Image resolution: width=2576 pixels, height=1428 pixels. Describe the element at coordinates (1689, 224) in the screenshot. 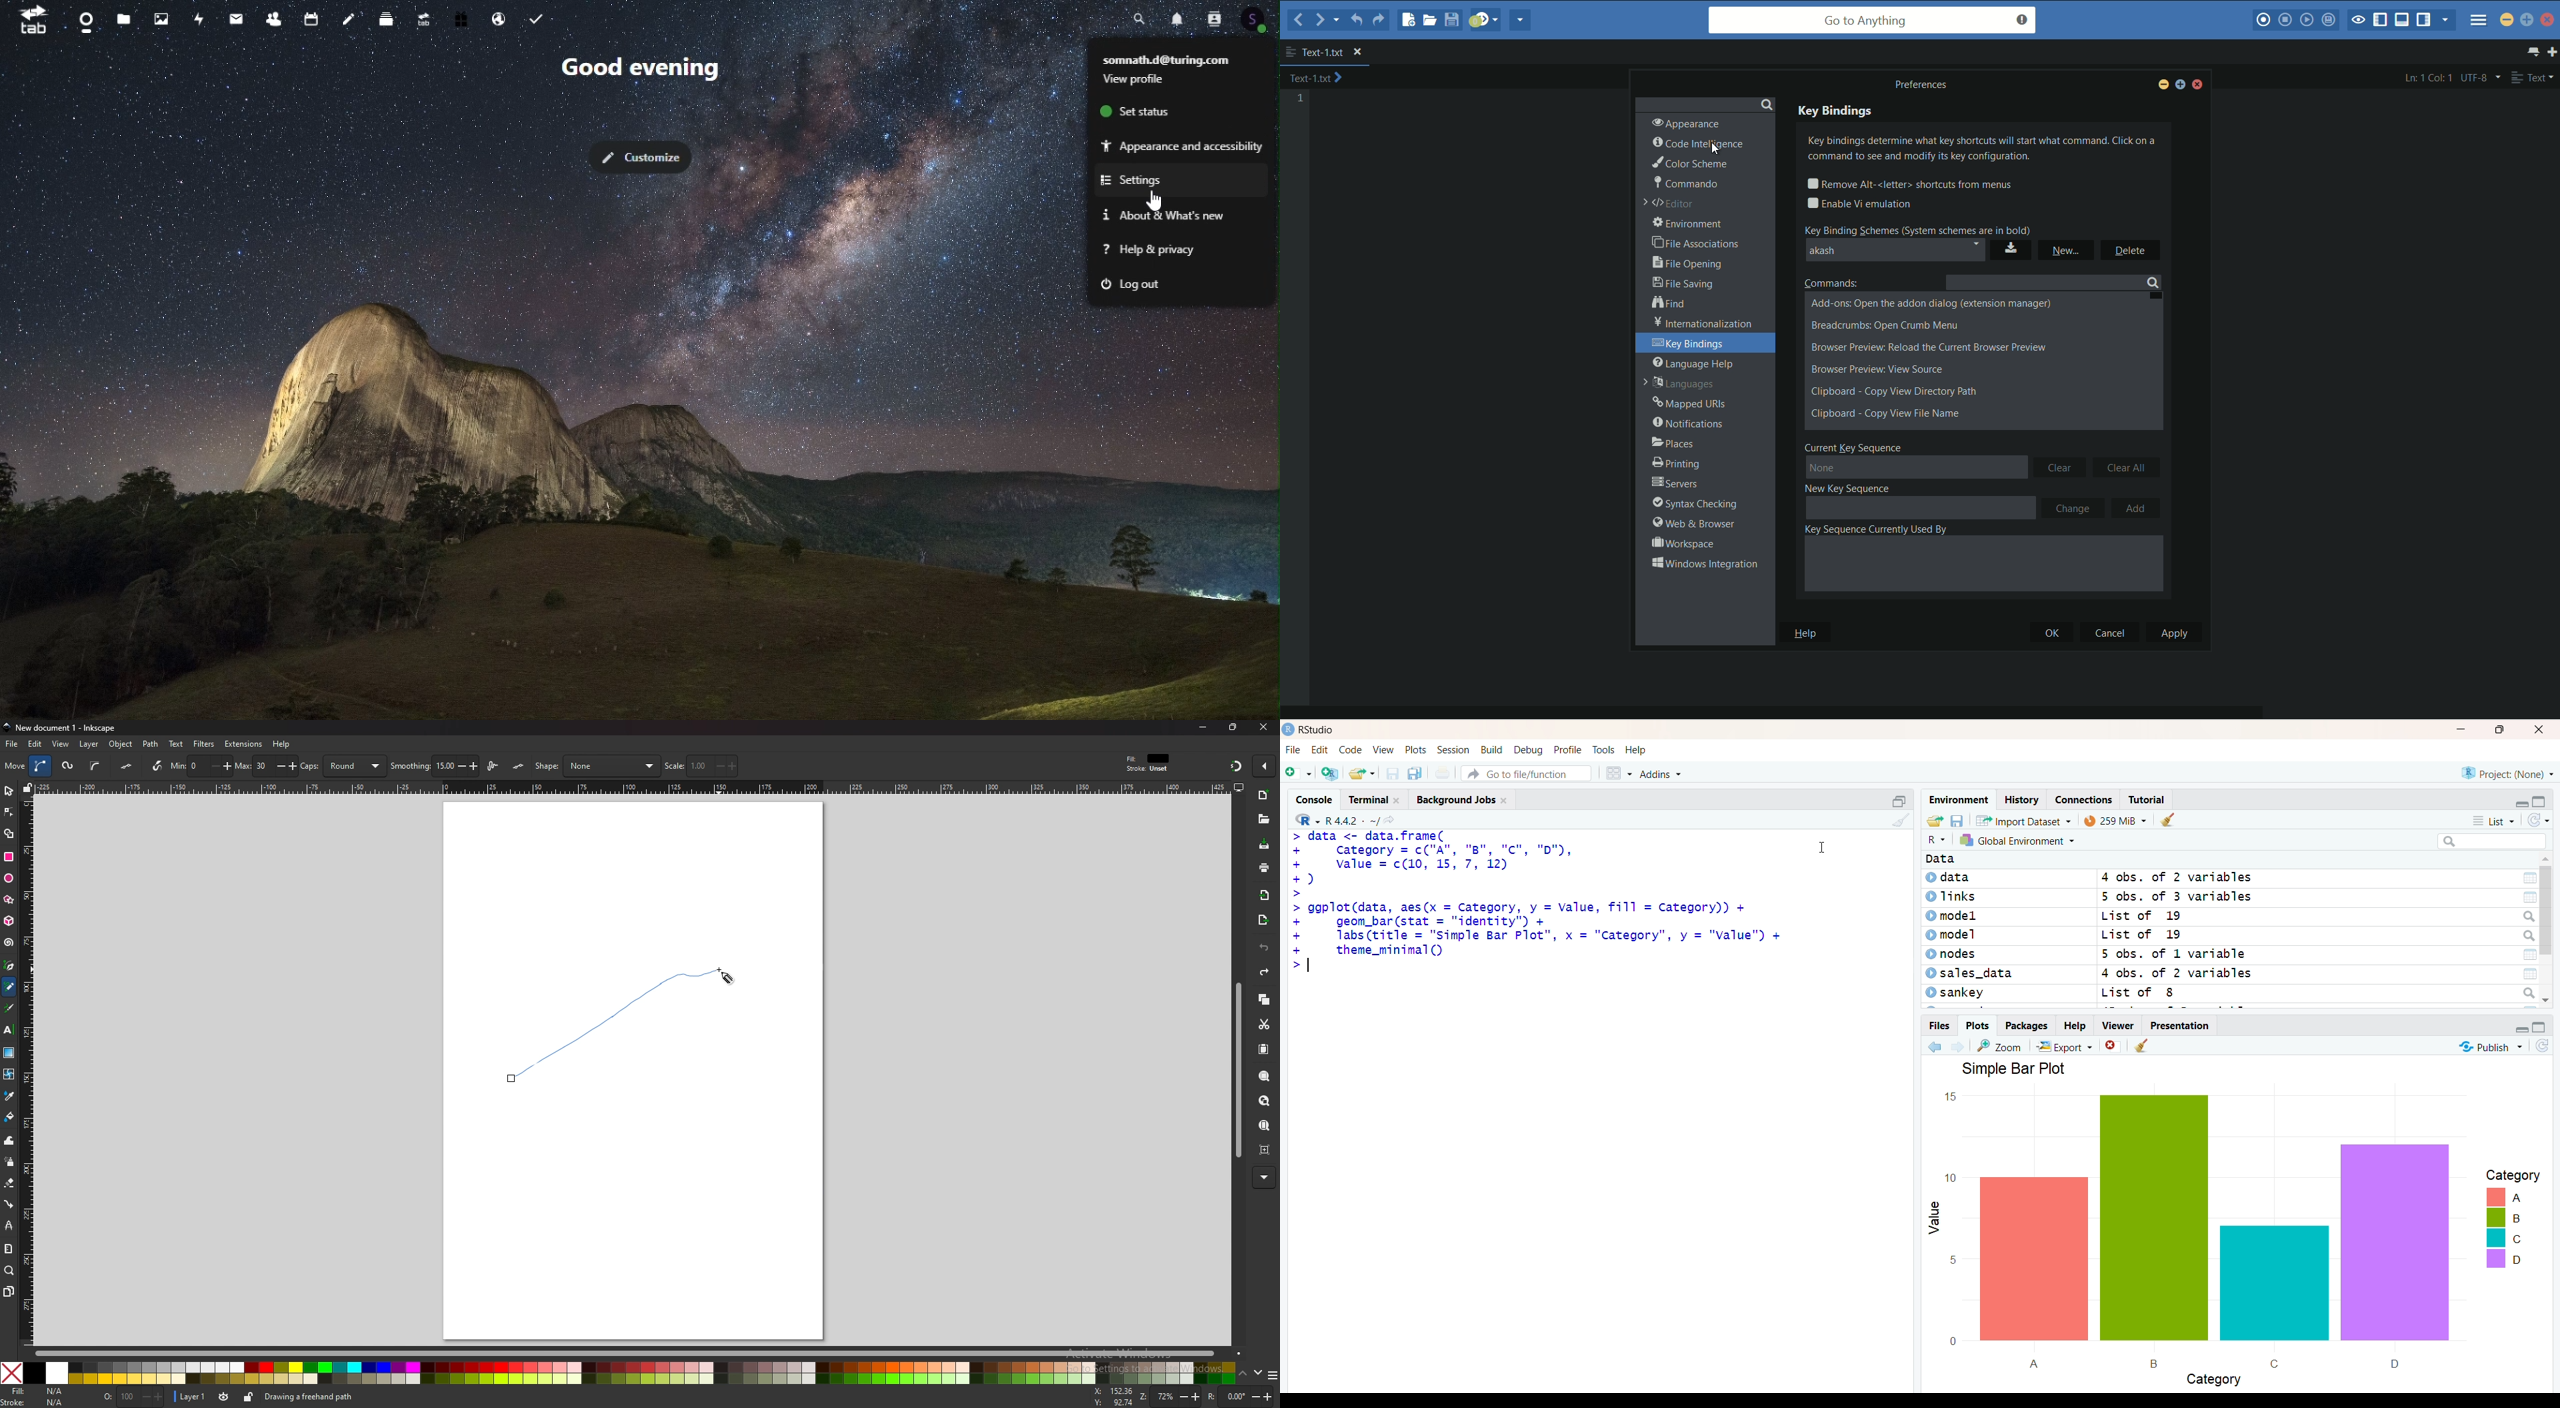

I see `environment` at that location.